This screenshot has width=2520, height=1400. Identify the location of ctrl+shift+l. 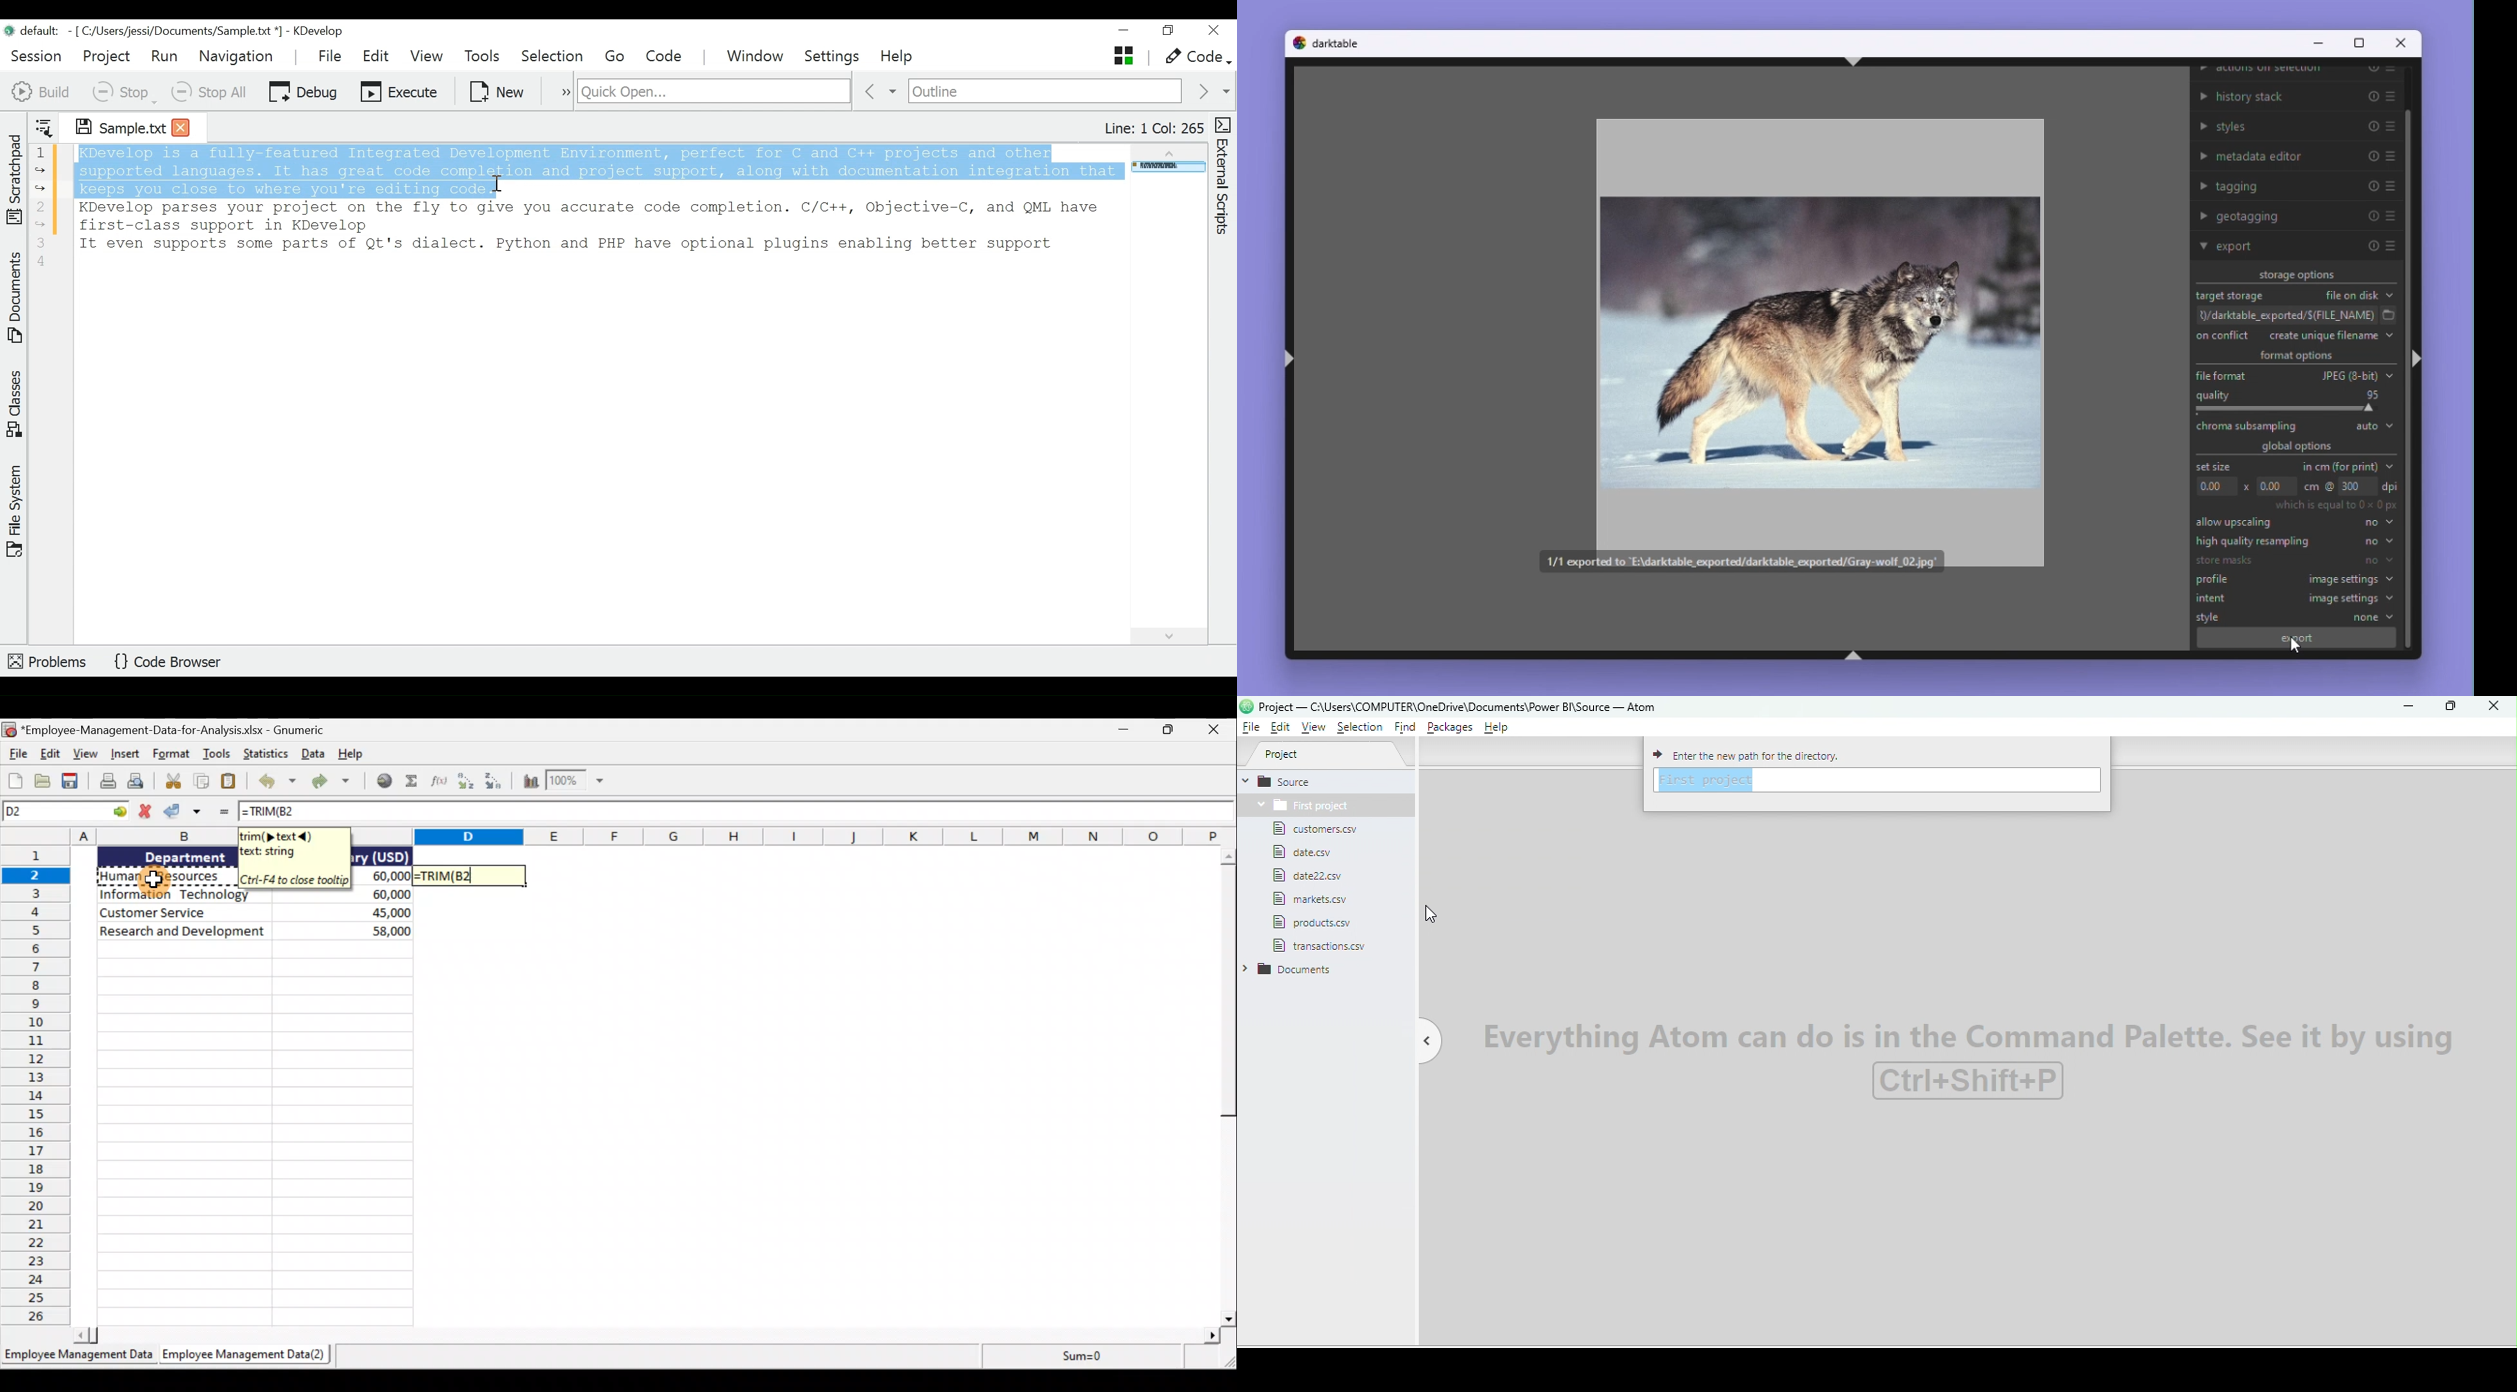
(1289, 359).